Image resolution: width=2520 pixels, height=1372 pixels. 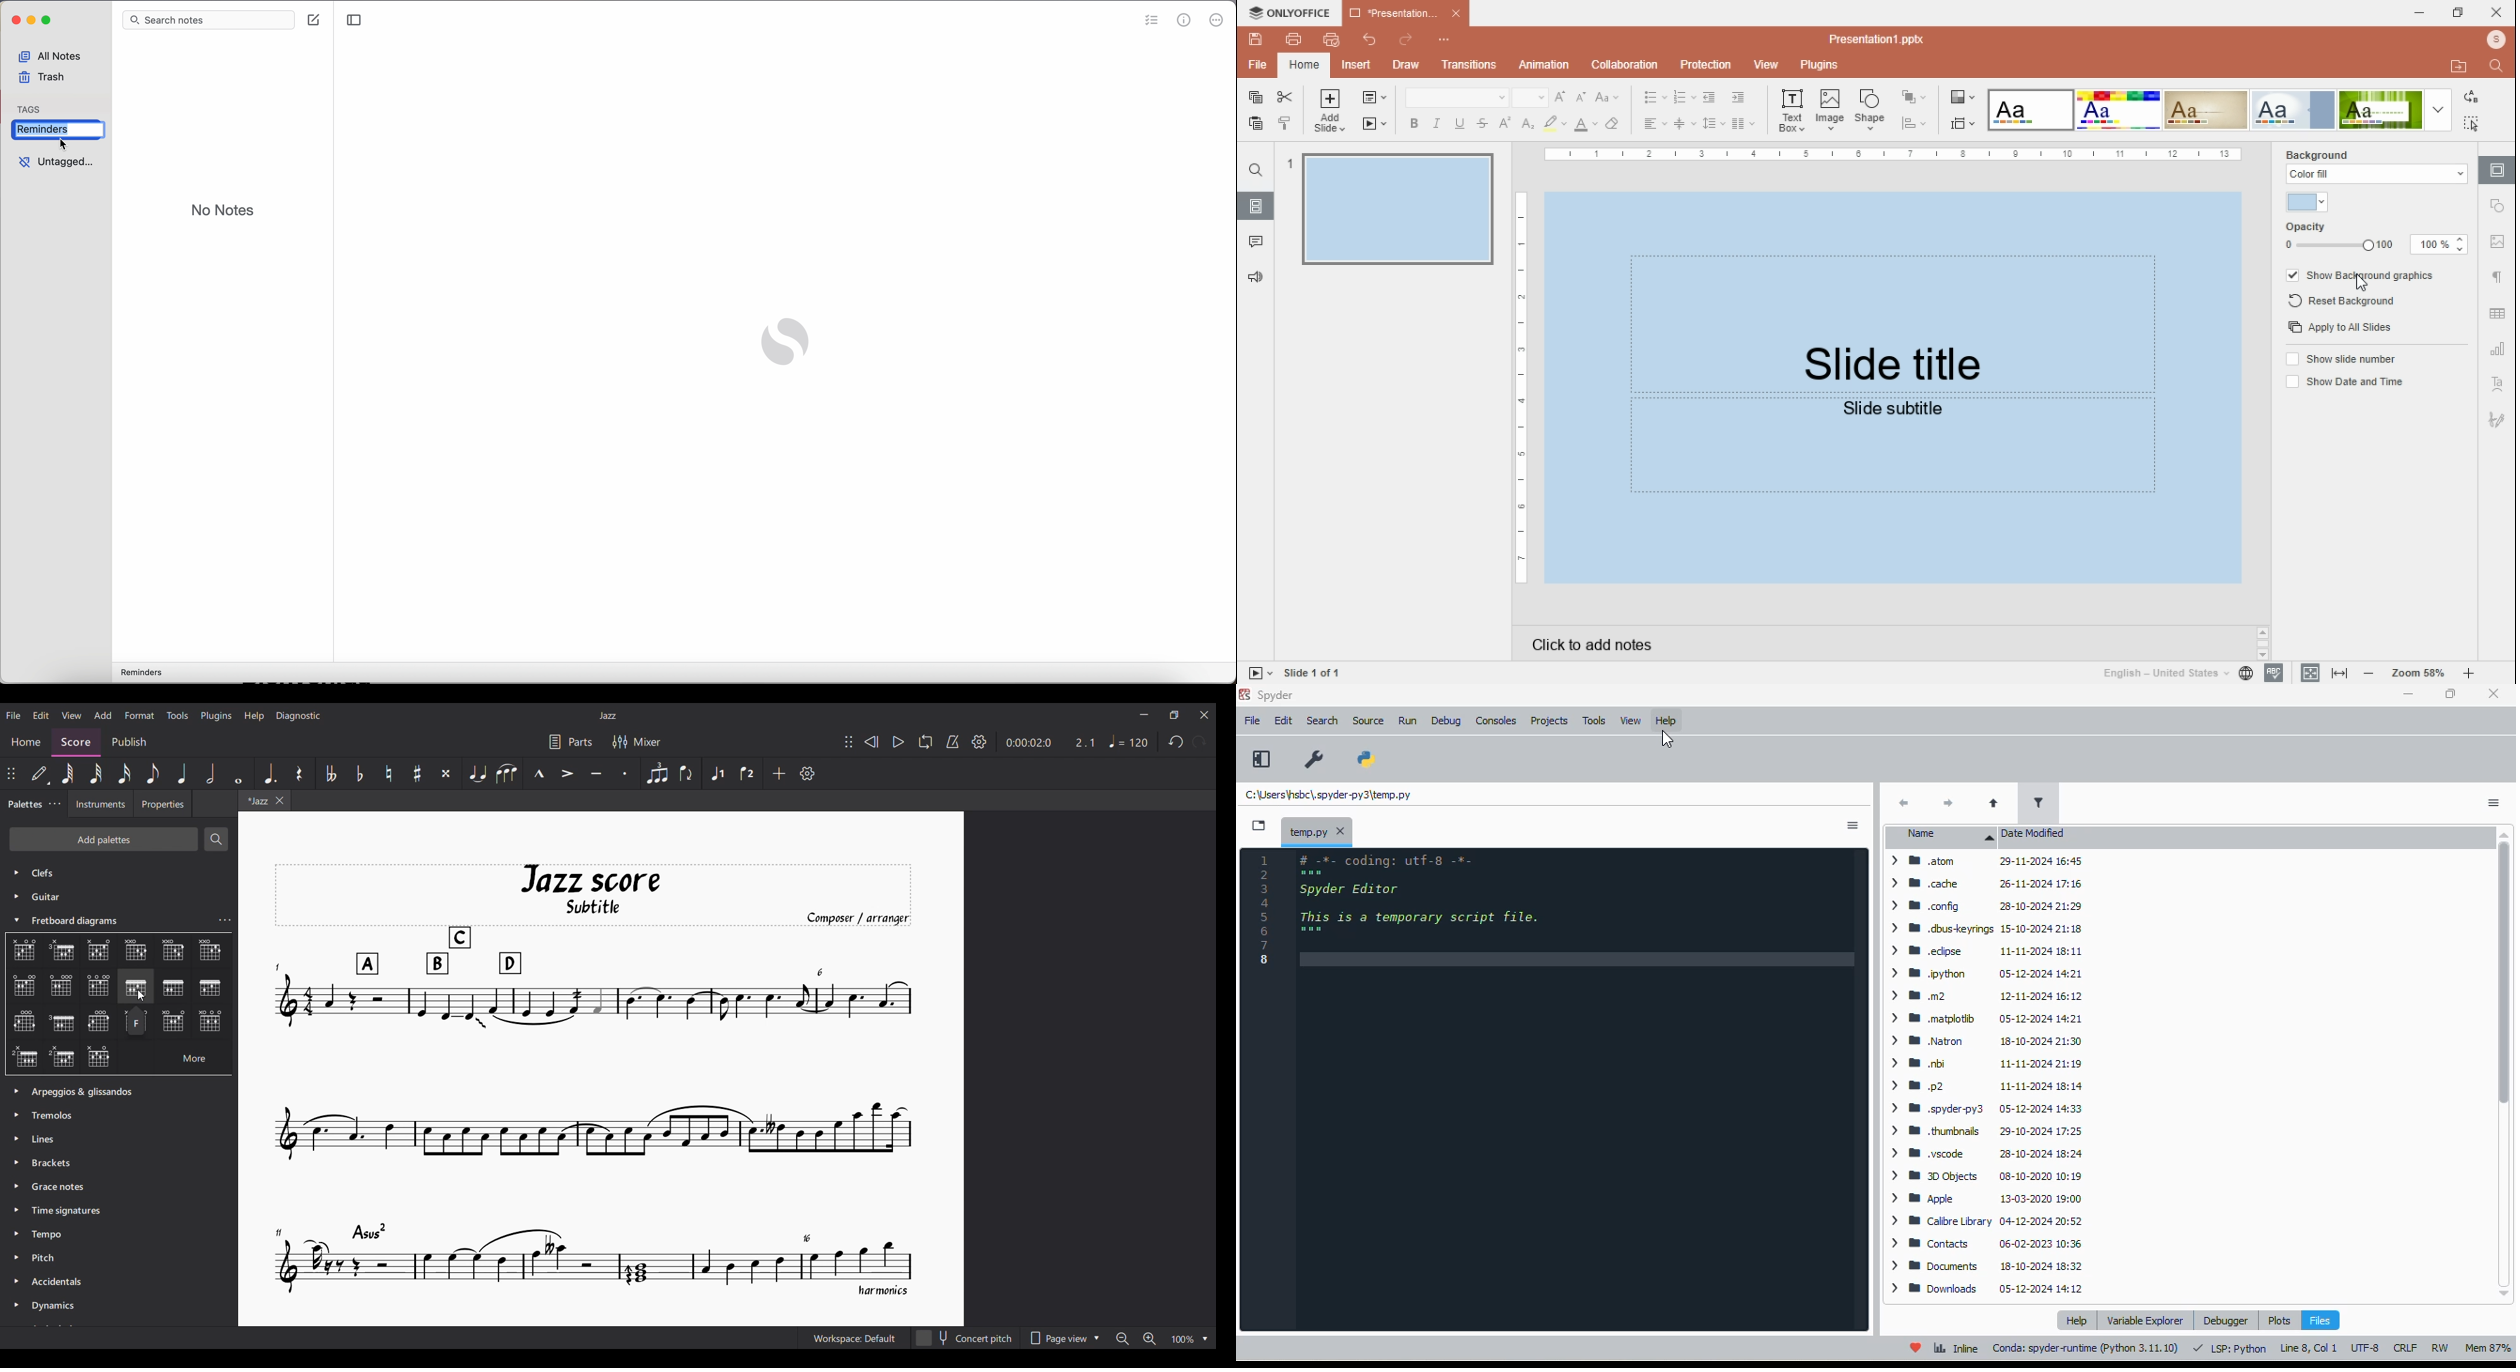 I want to click on Slur, so click(x=506, y=774).